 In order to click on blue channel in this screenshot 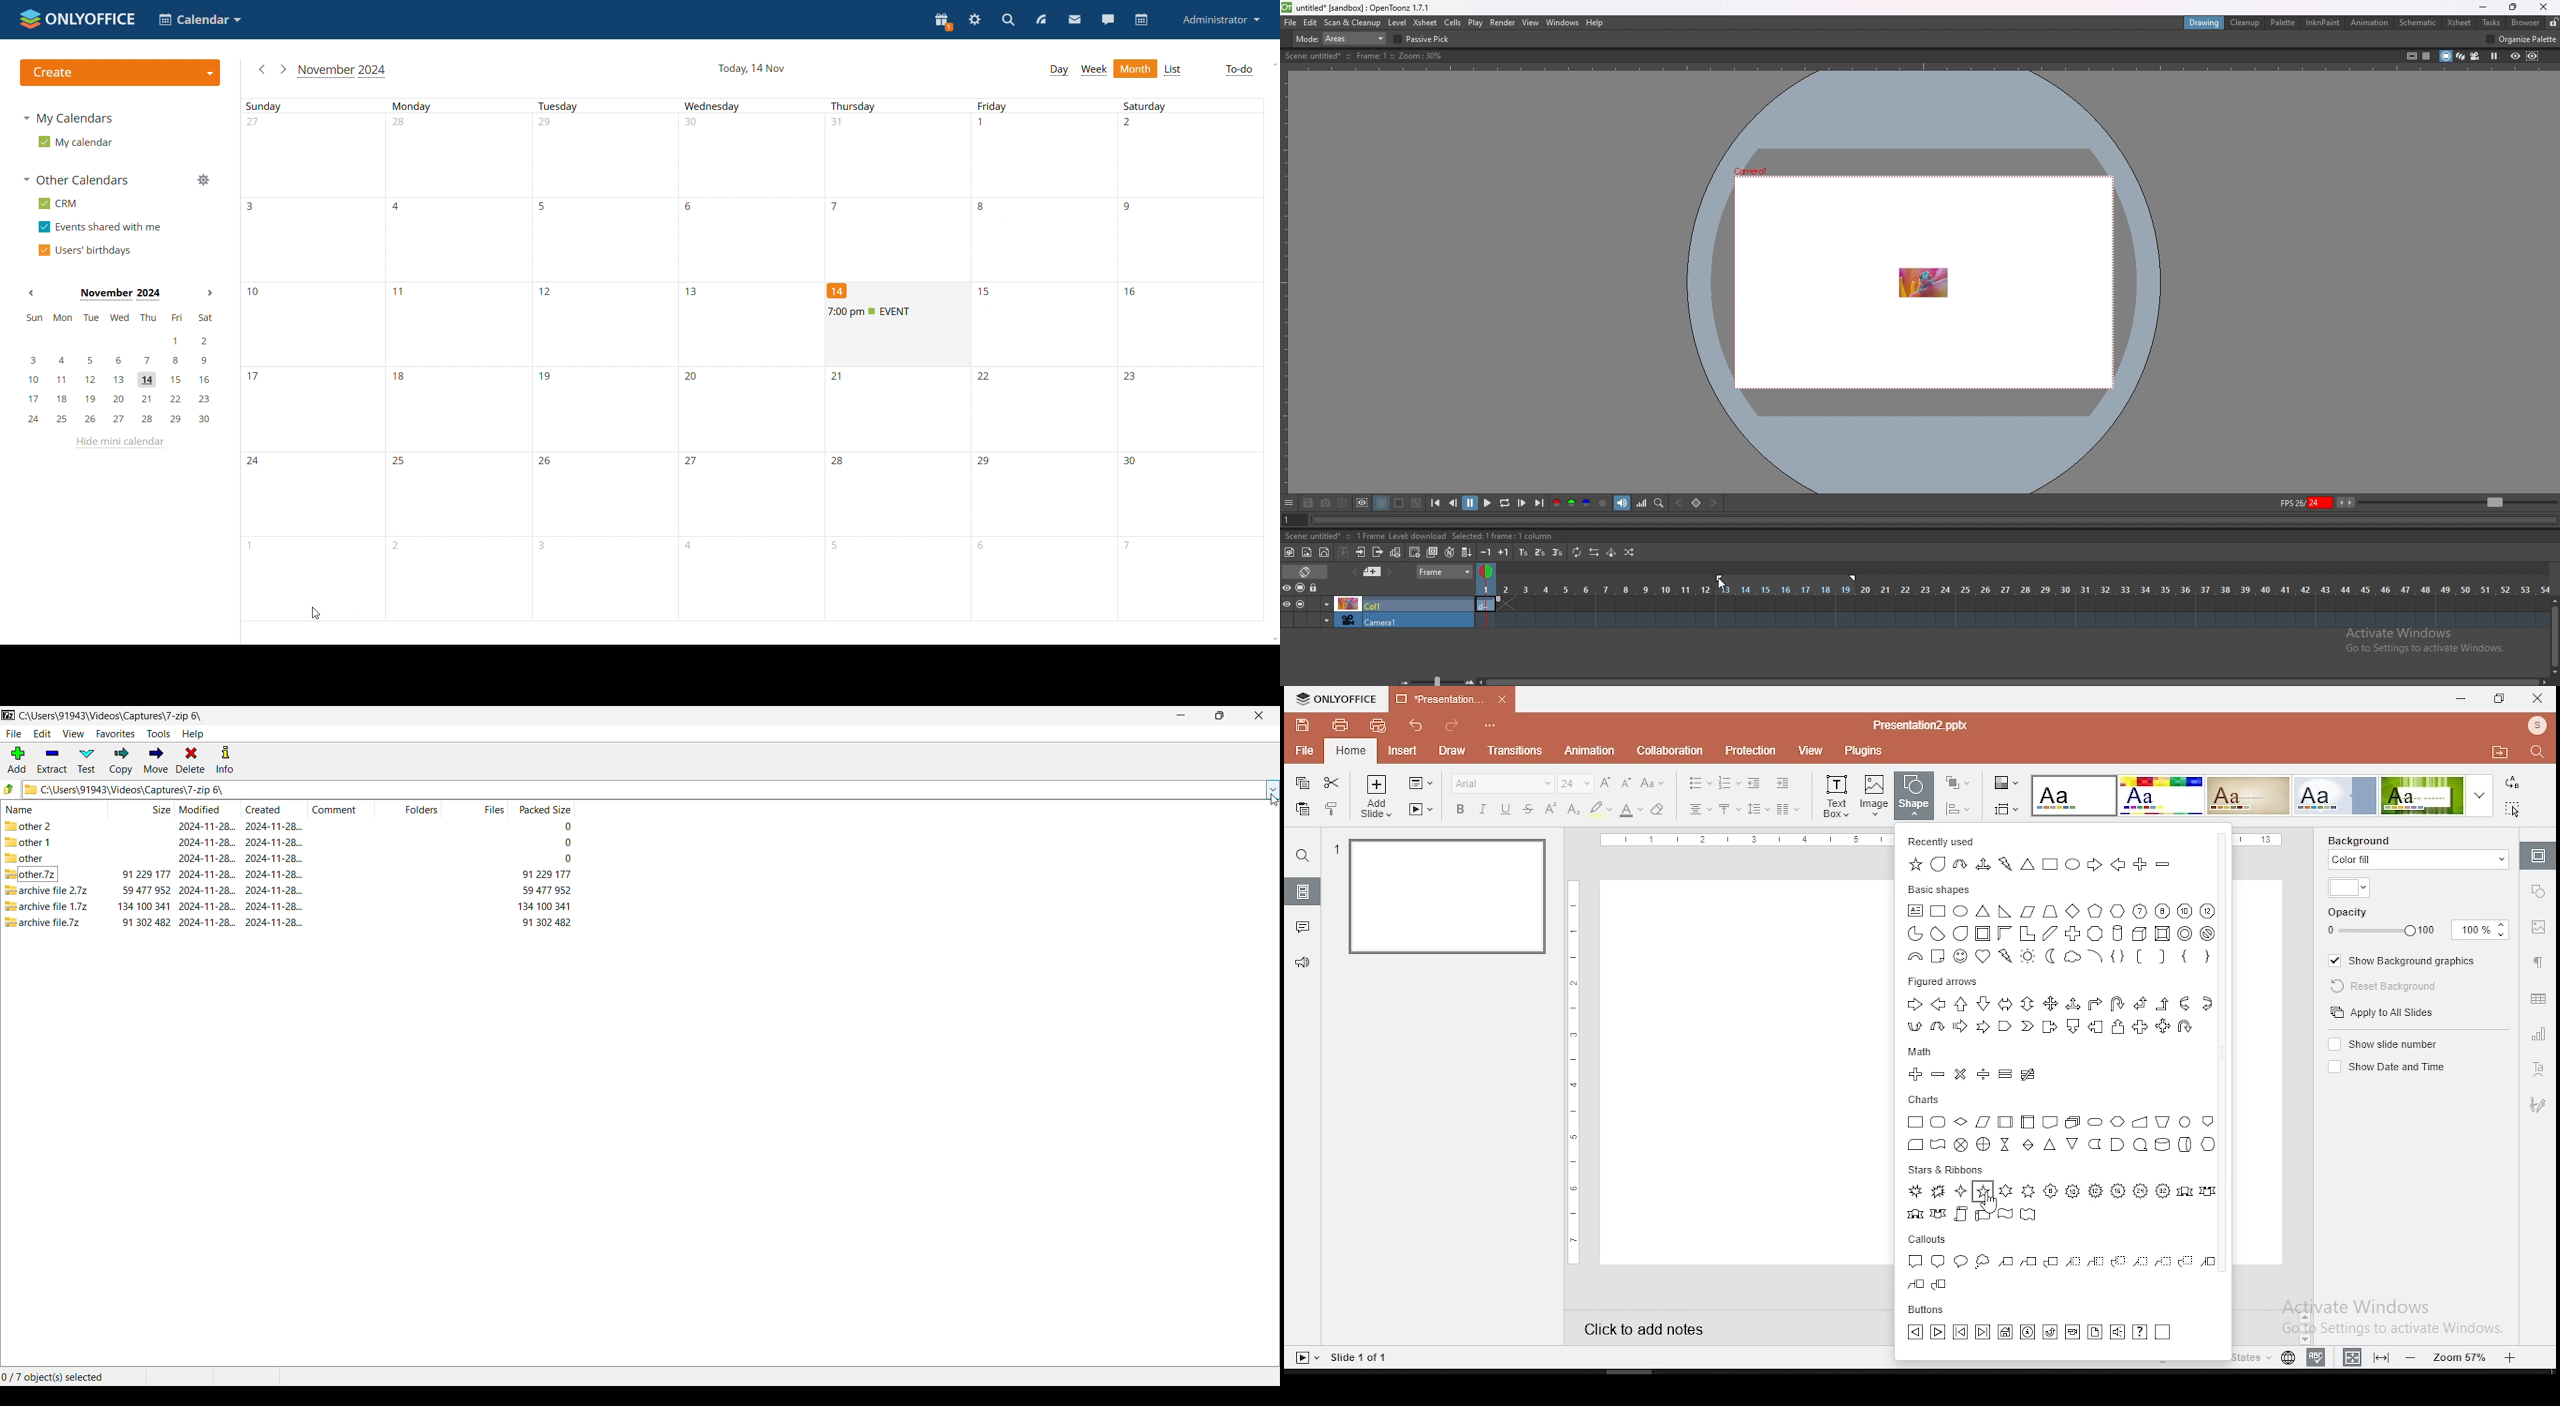, I will do `click(1587, 503)`.